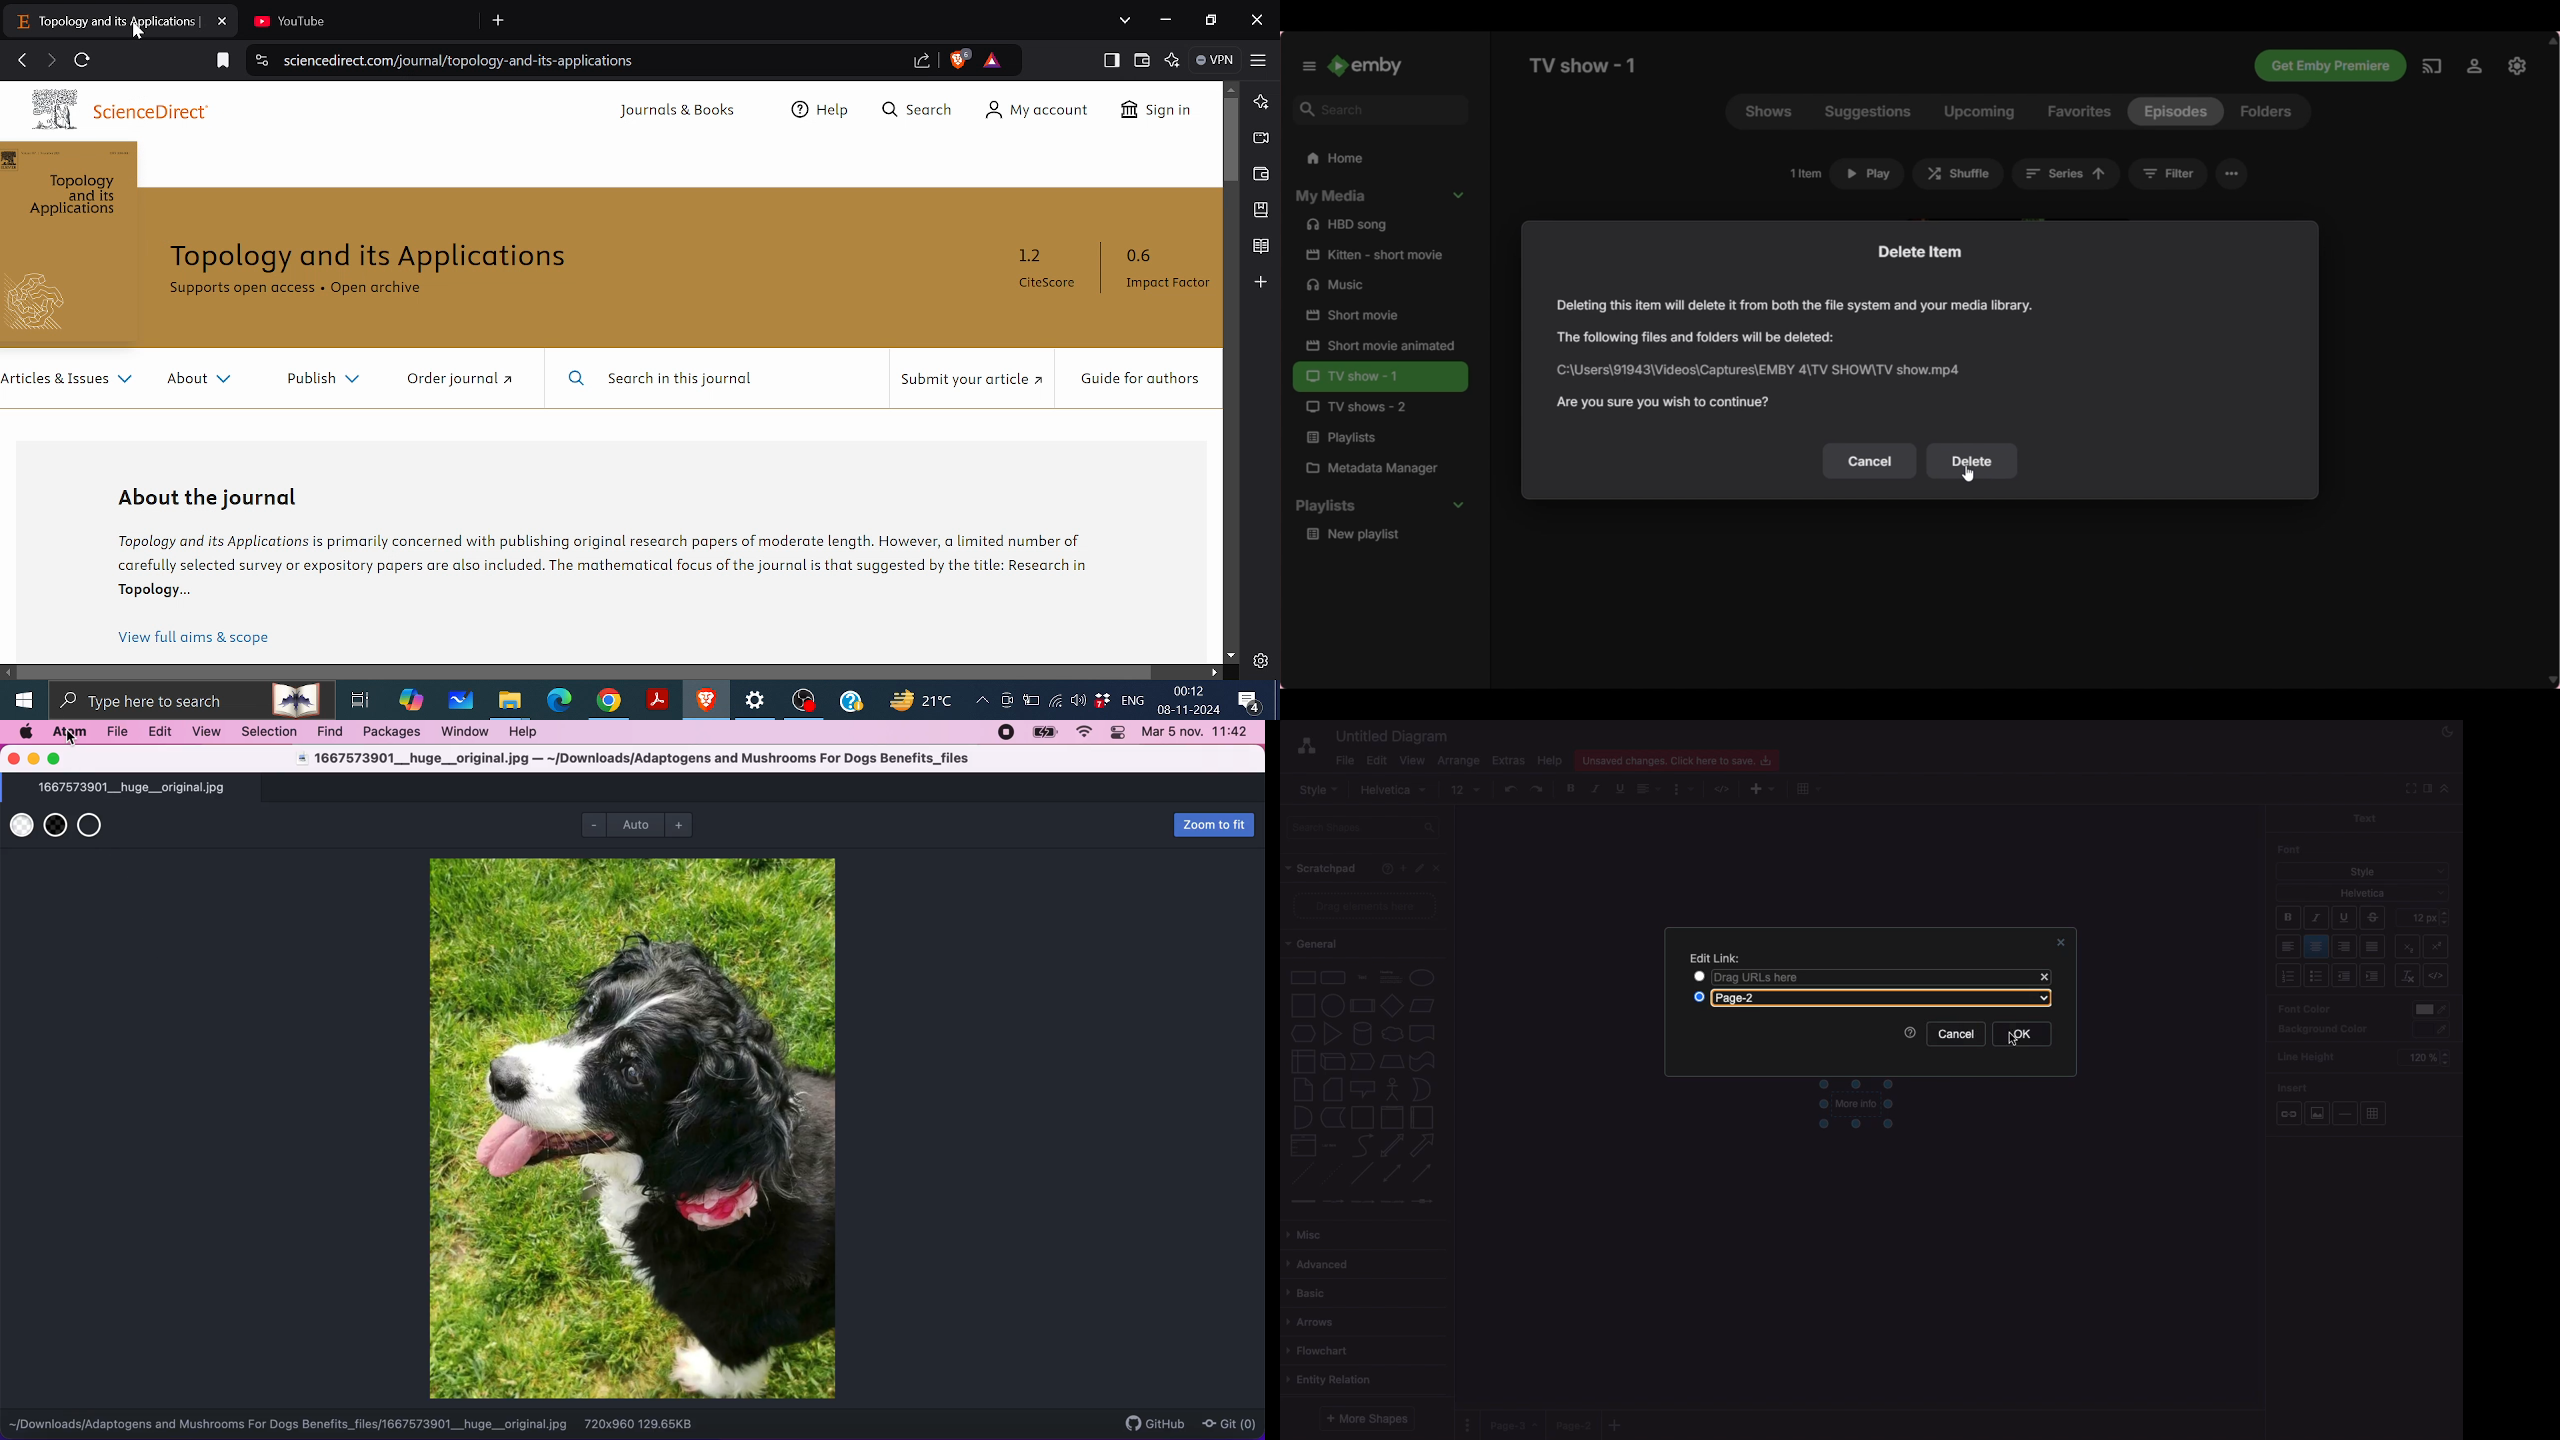 The height and width of the screenshot is (1456, 2576). What do you see at coordinates (1572, 1424) in the screenshot?
I see `Page 2` at bounding box center [1572, 1424].